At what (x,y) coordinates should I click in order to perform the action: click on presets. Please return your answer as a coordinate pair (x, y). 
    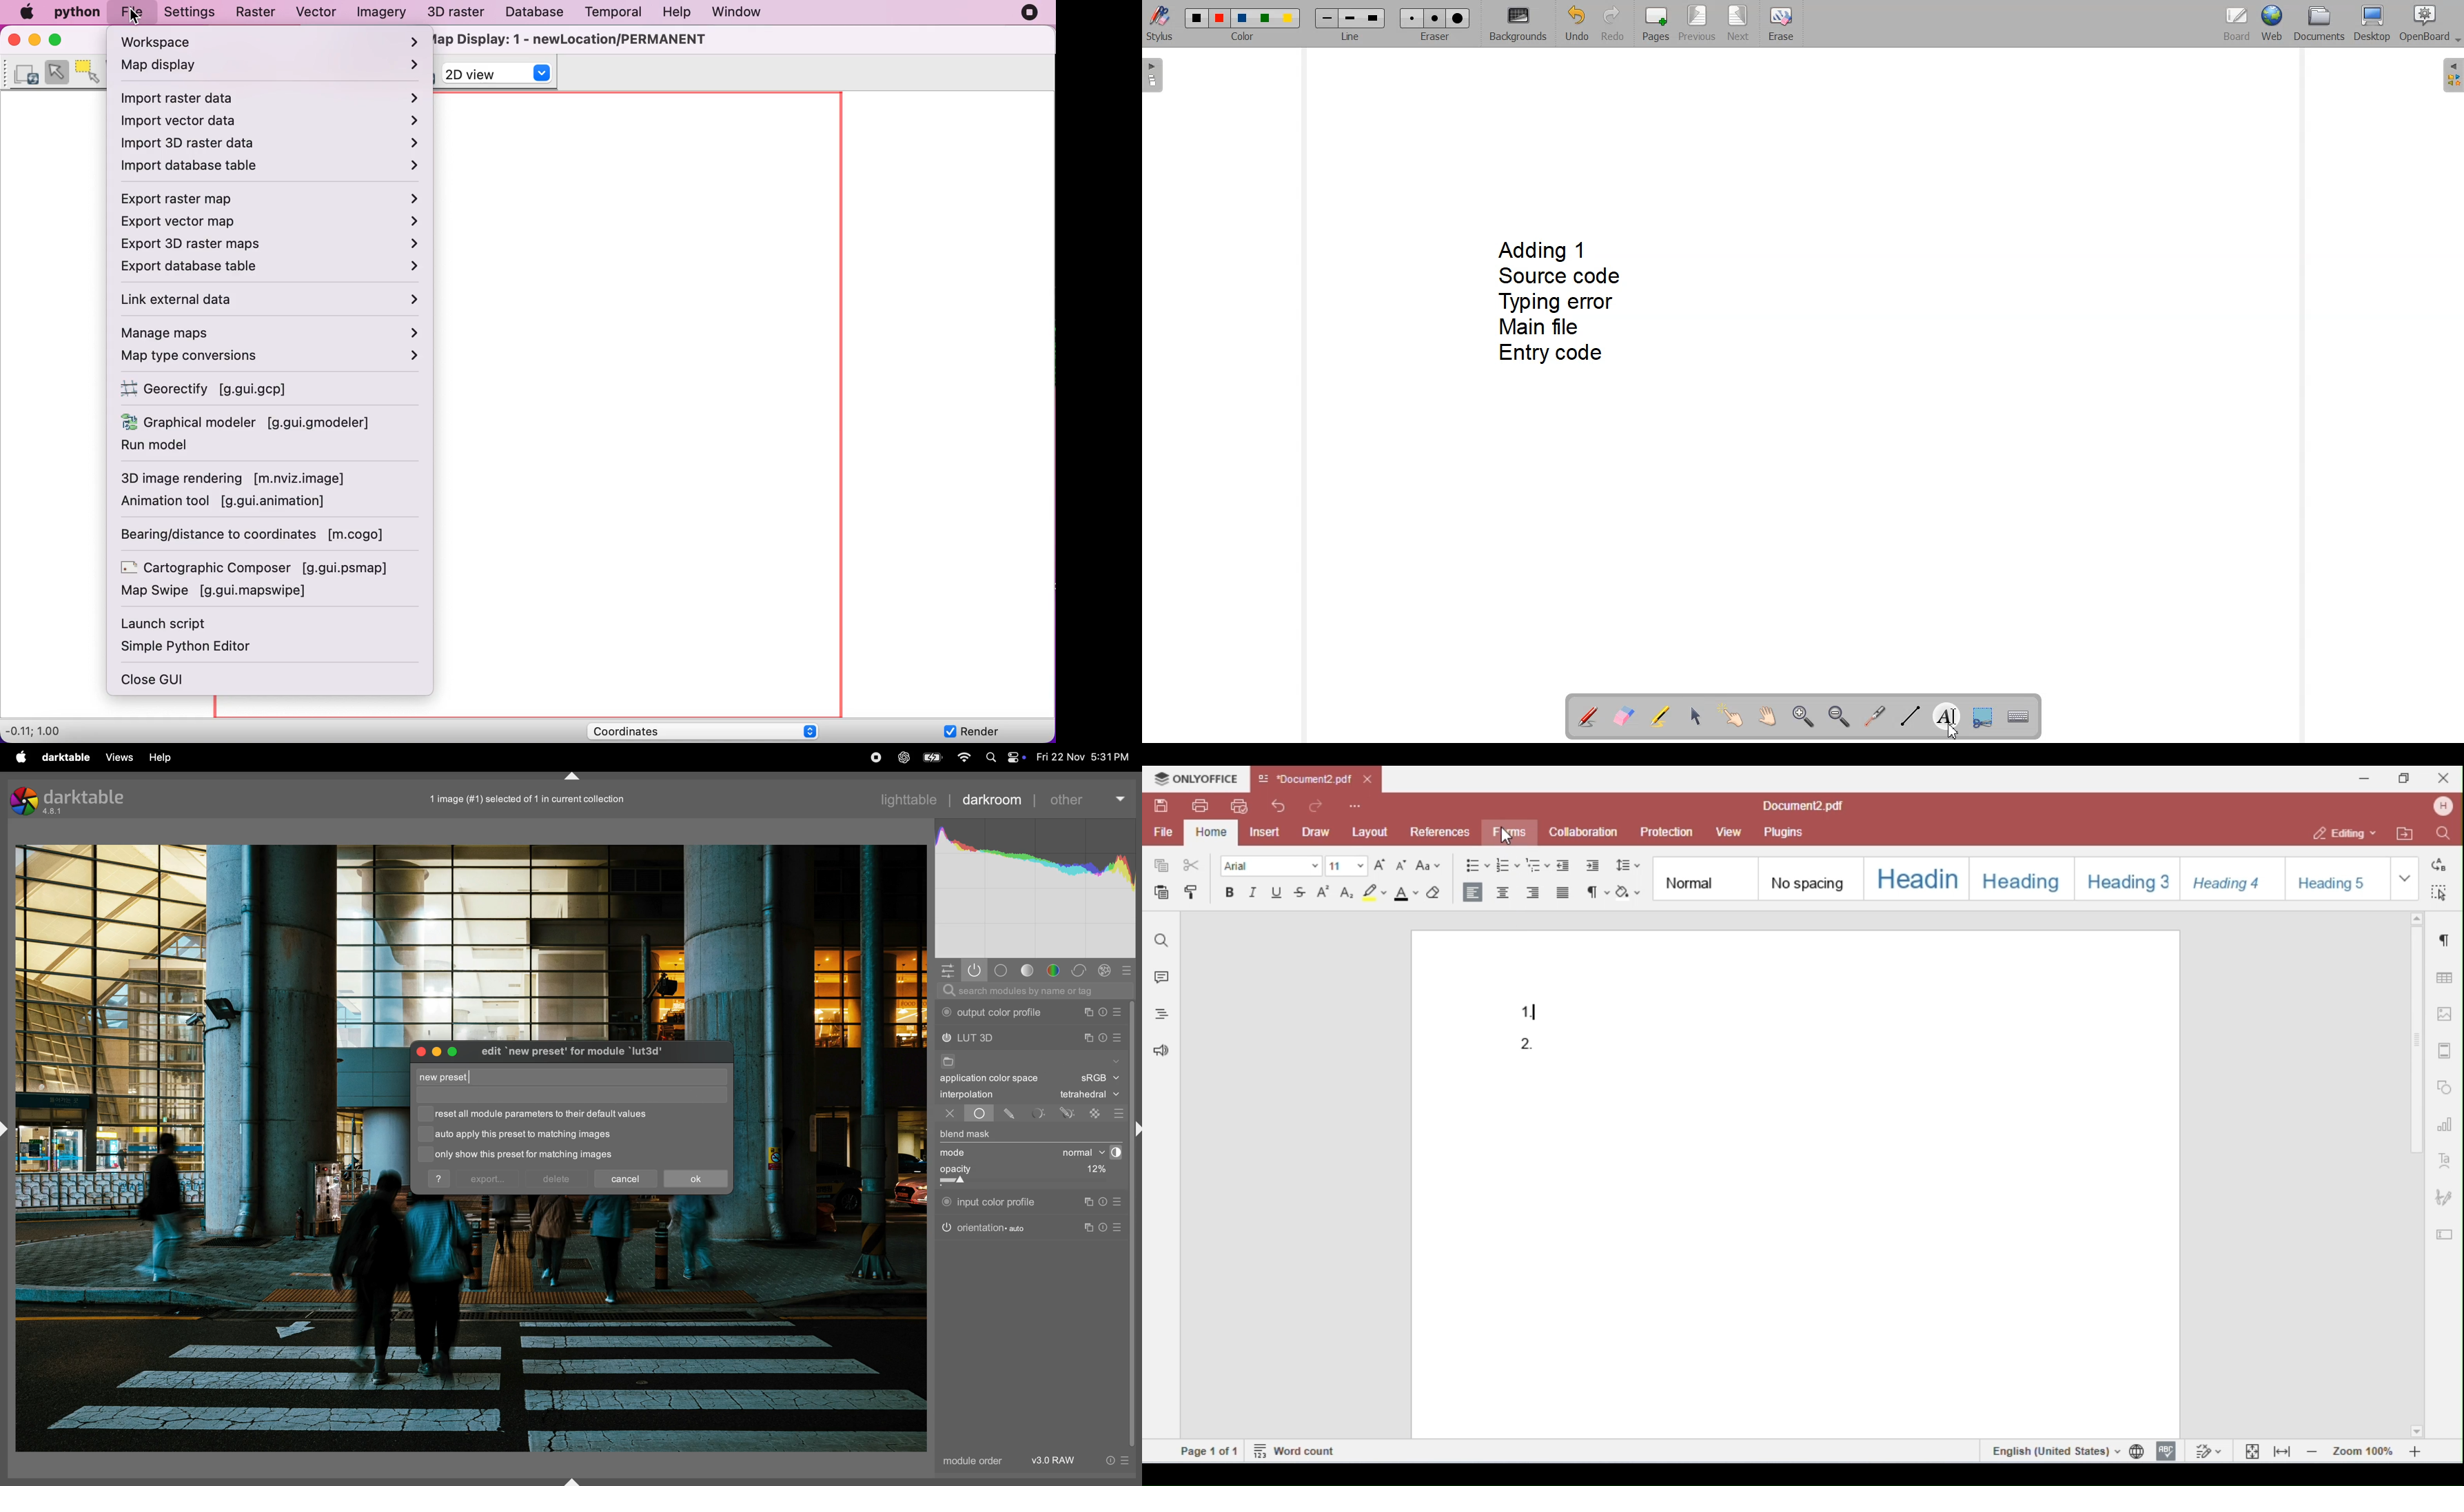
    Looking at the image, I should click on (1120, 1202).